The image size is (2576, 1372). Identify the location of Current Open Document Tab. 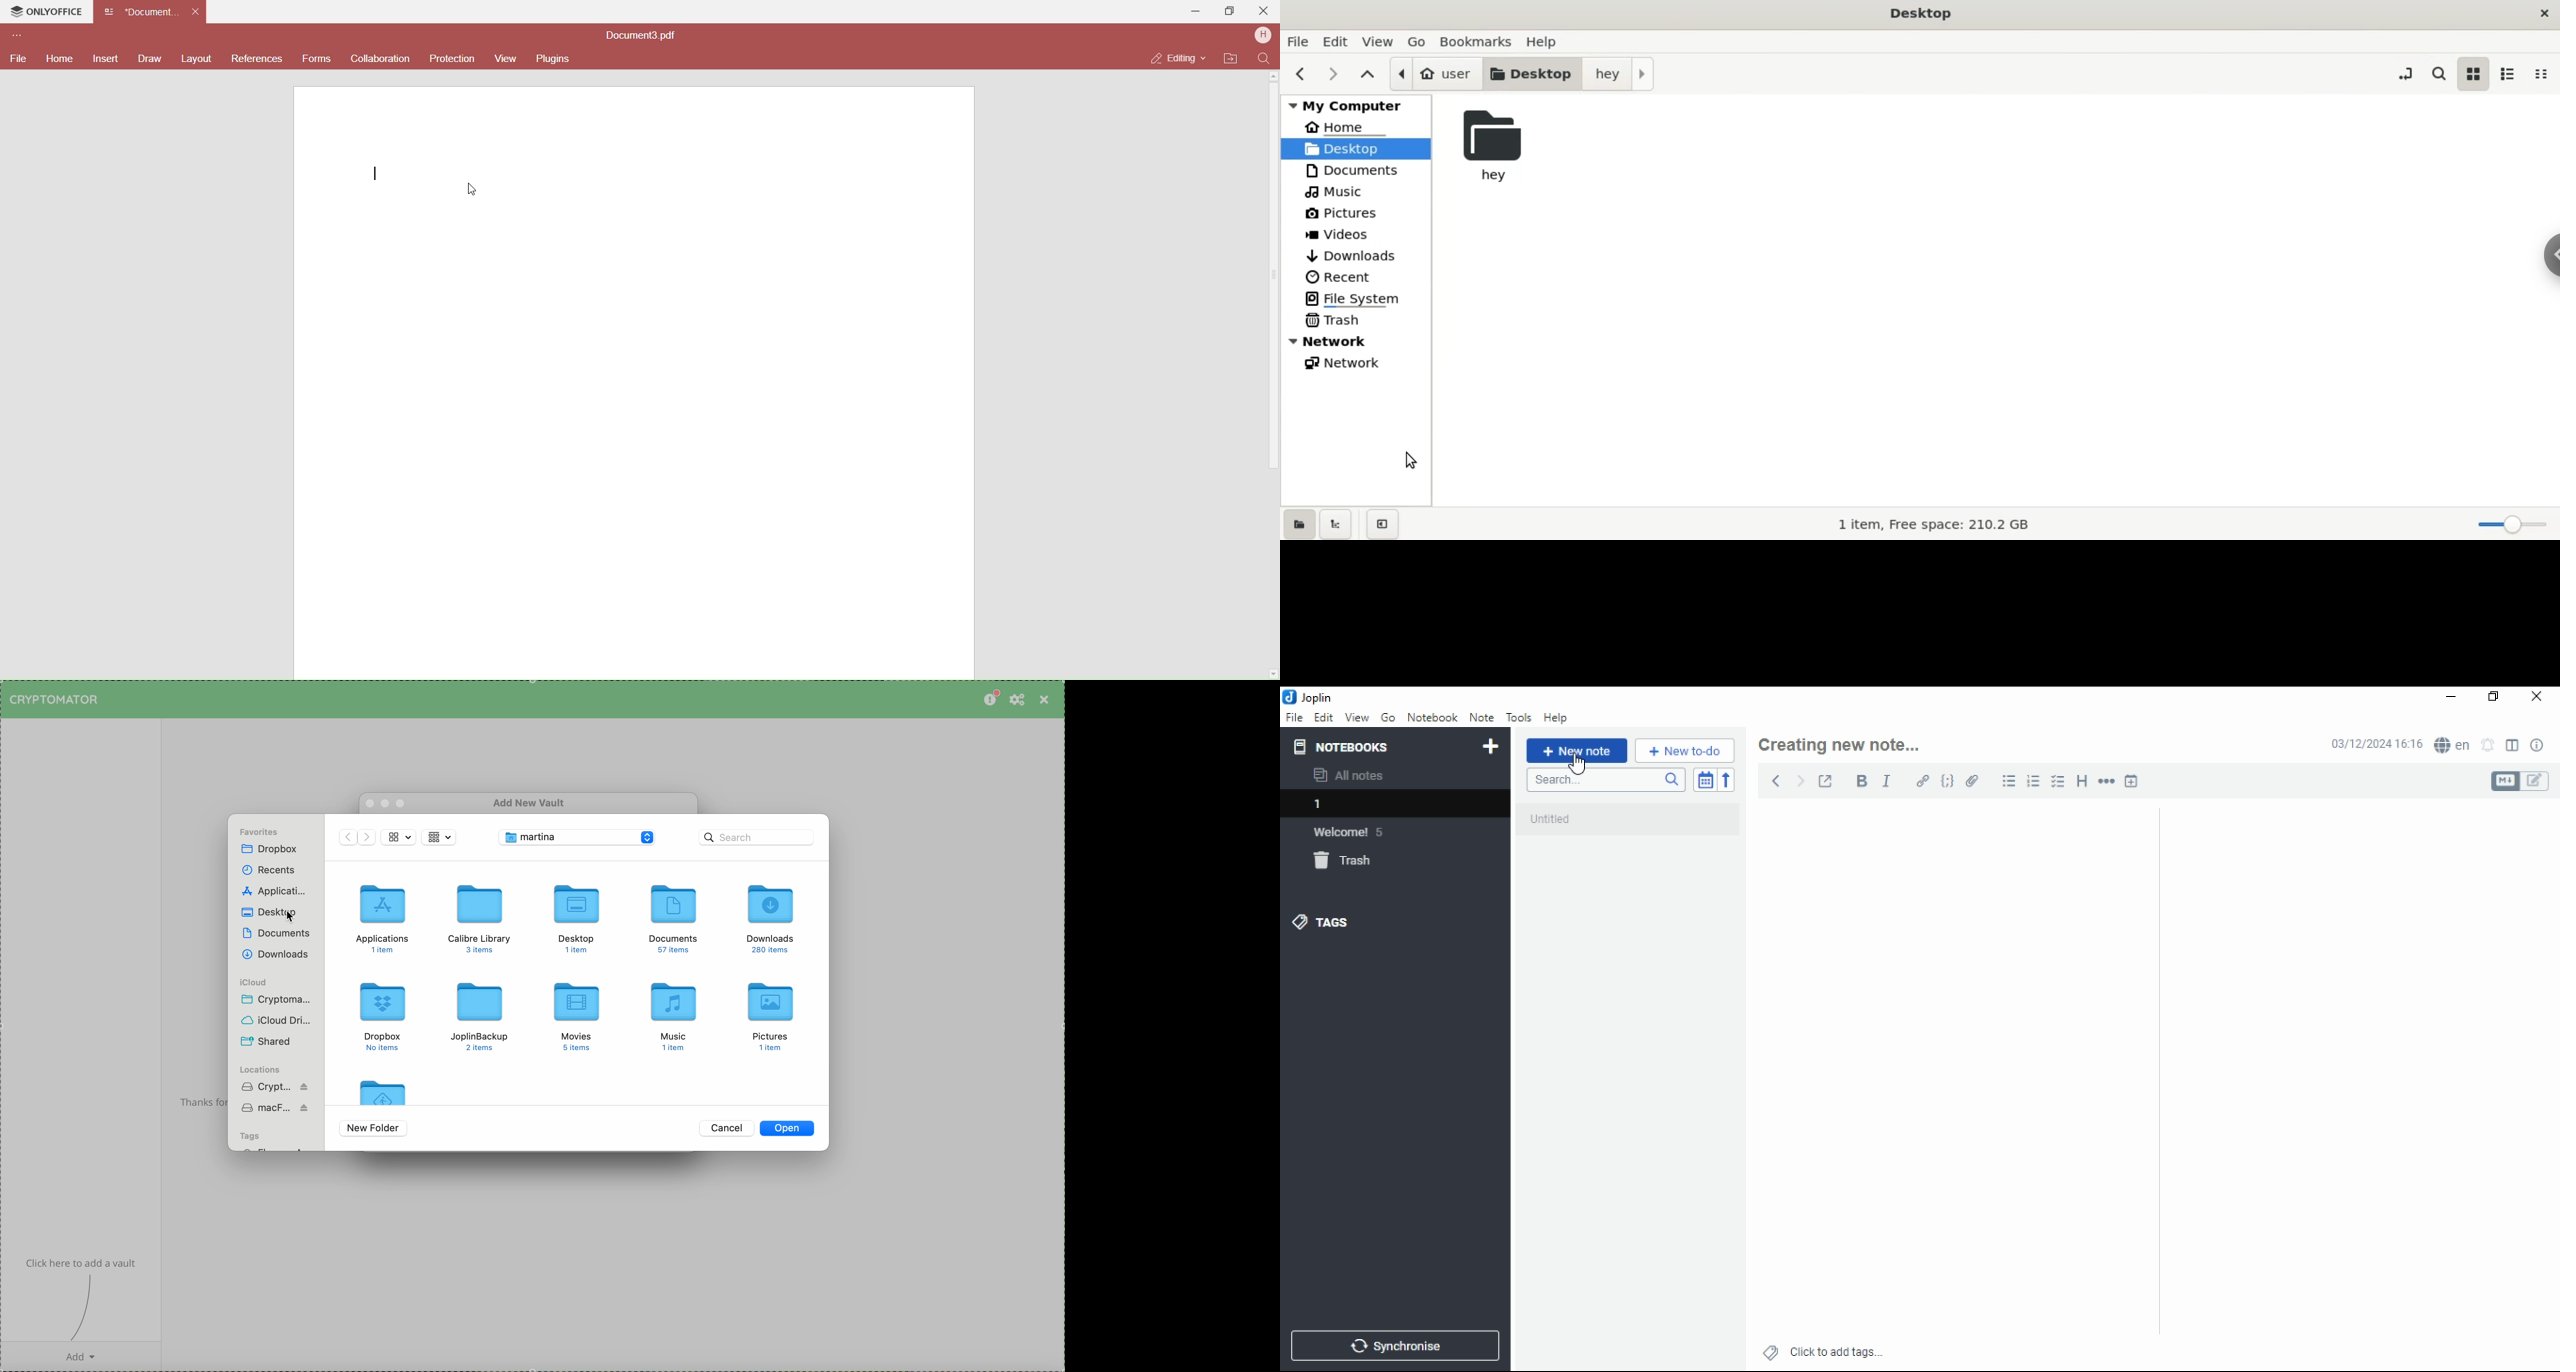
(141, 11).